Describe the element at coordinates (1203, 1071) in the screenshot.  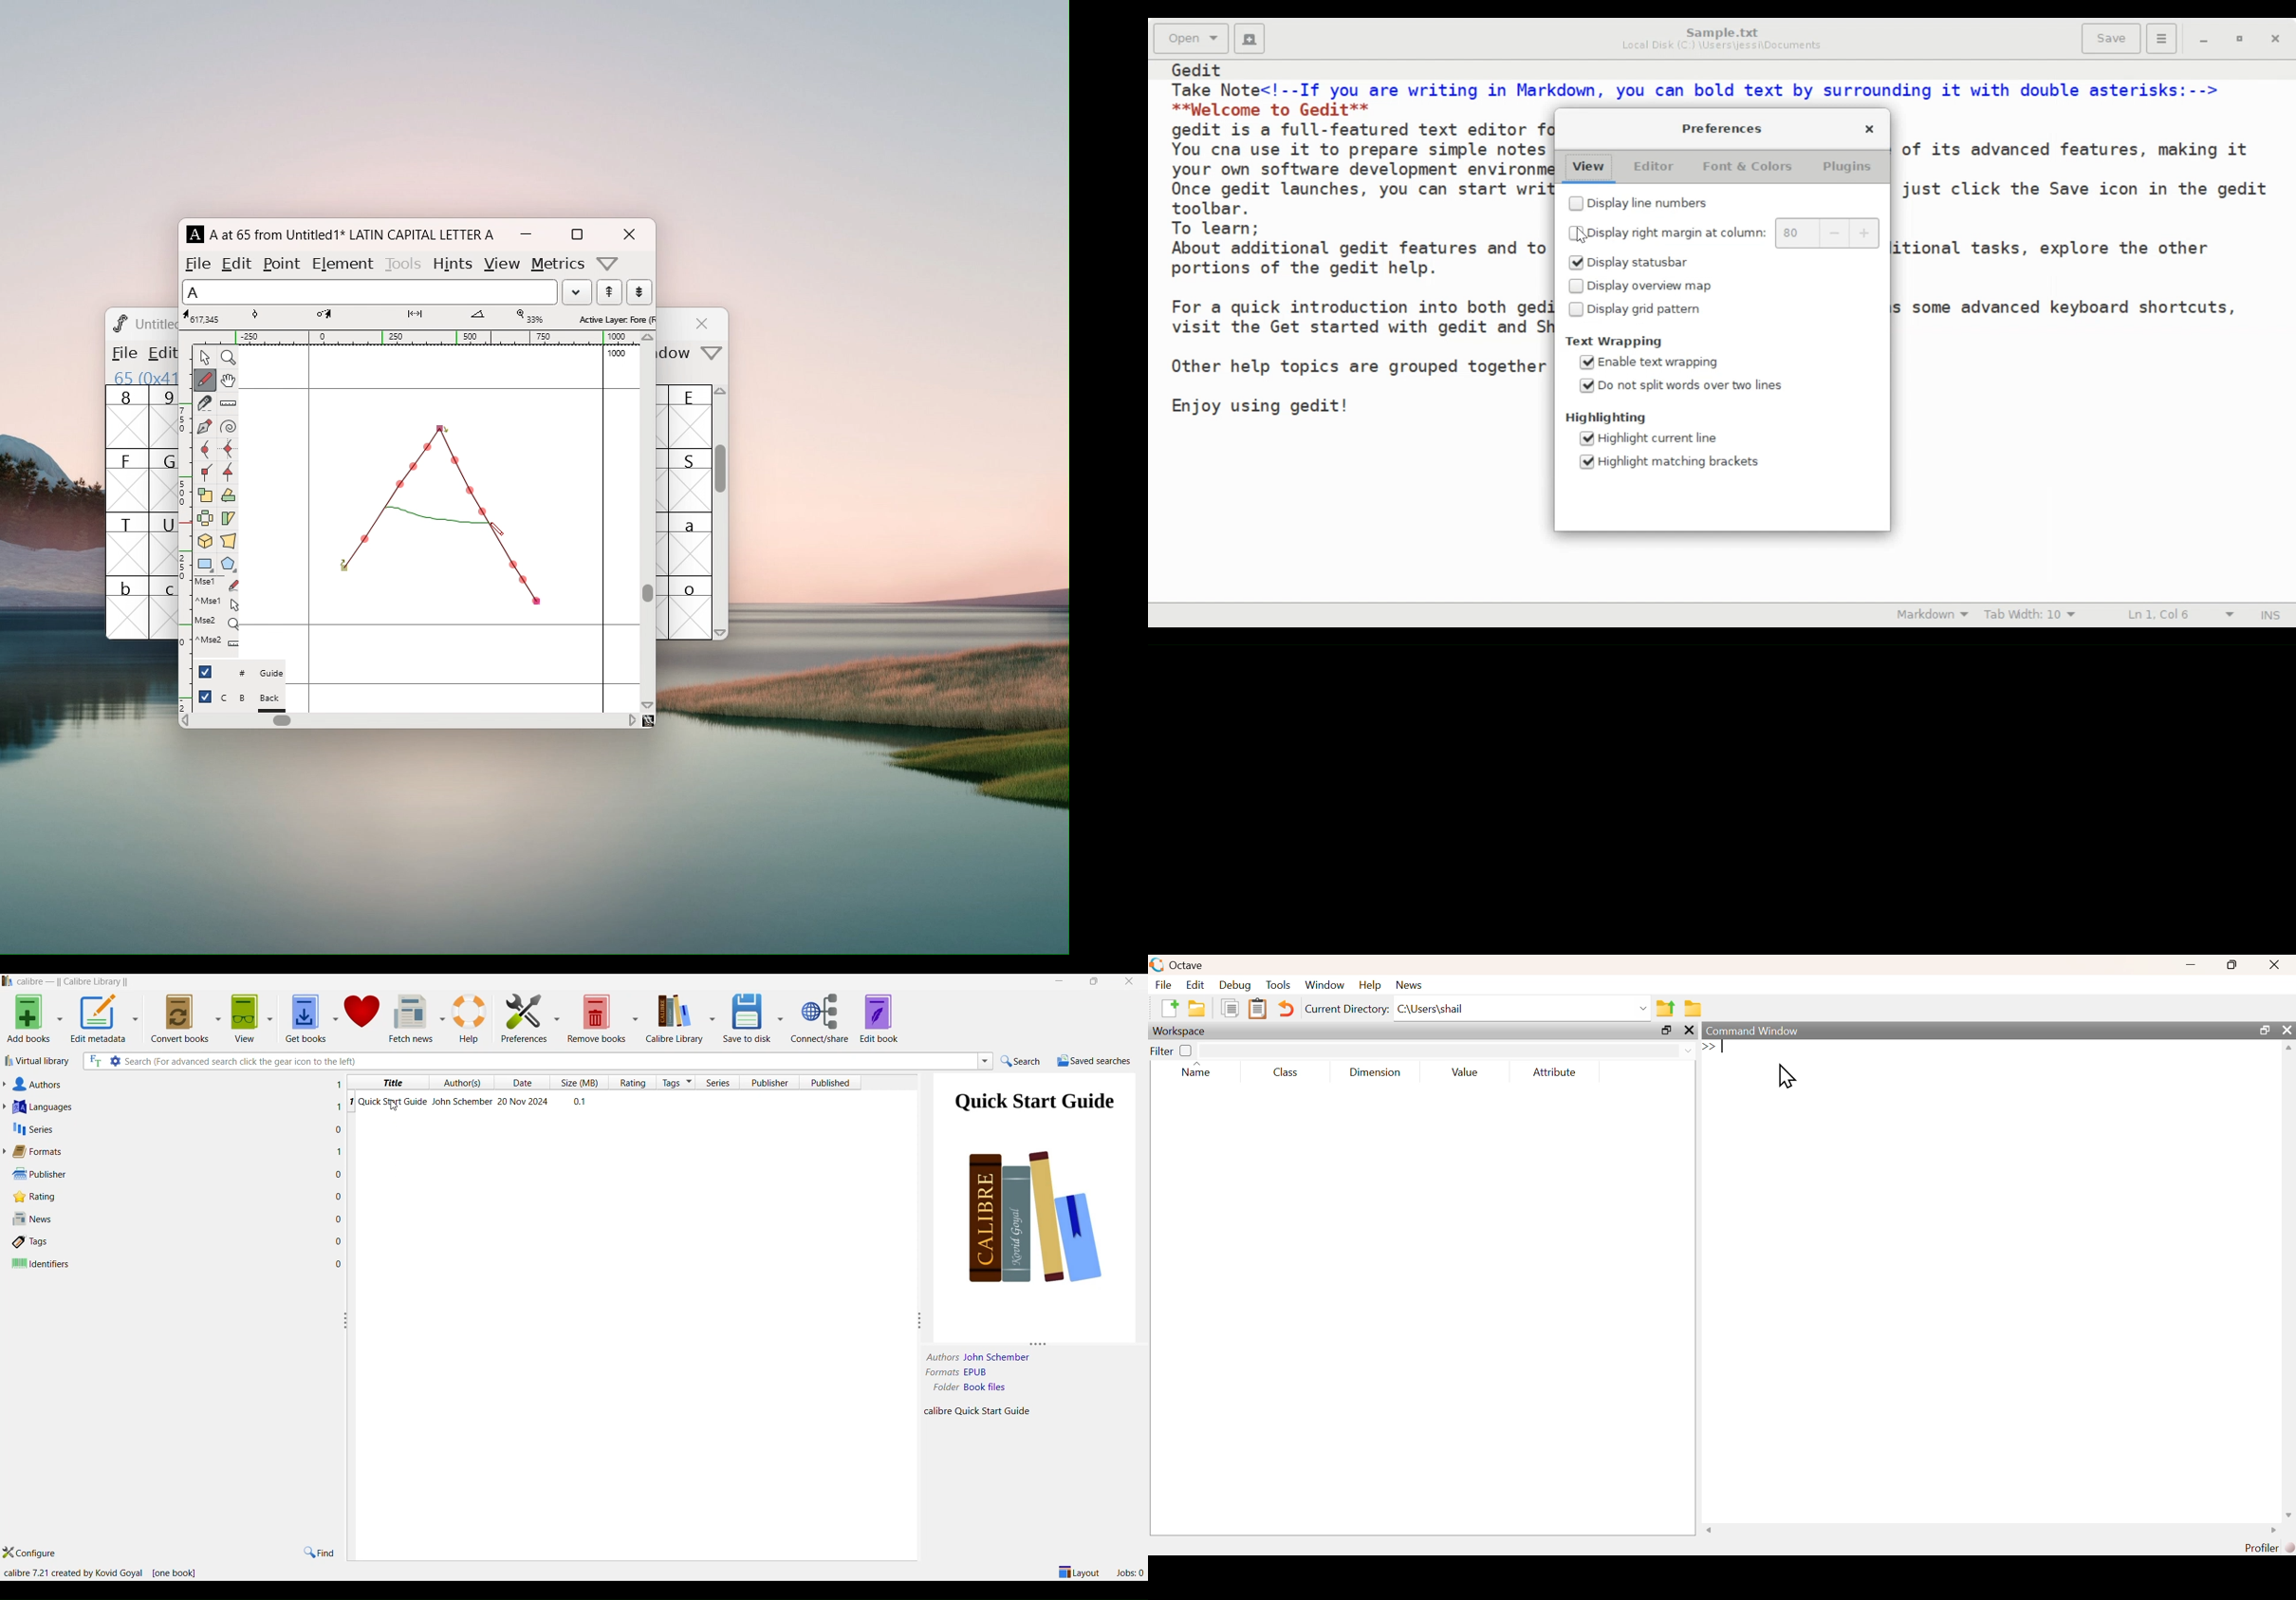
I see `Name` at that location.